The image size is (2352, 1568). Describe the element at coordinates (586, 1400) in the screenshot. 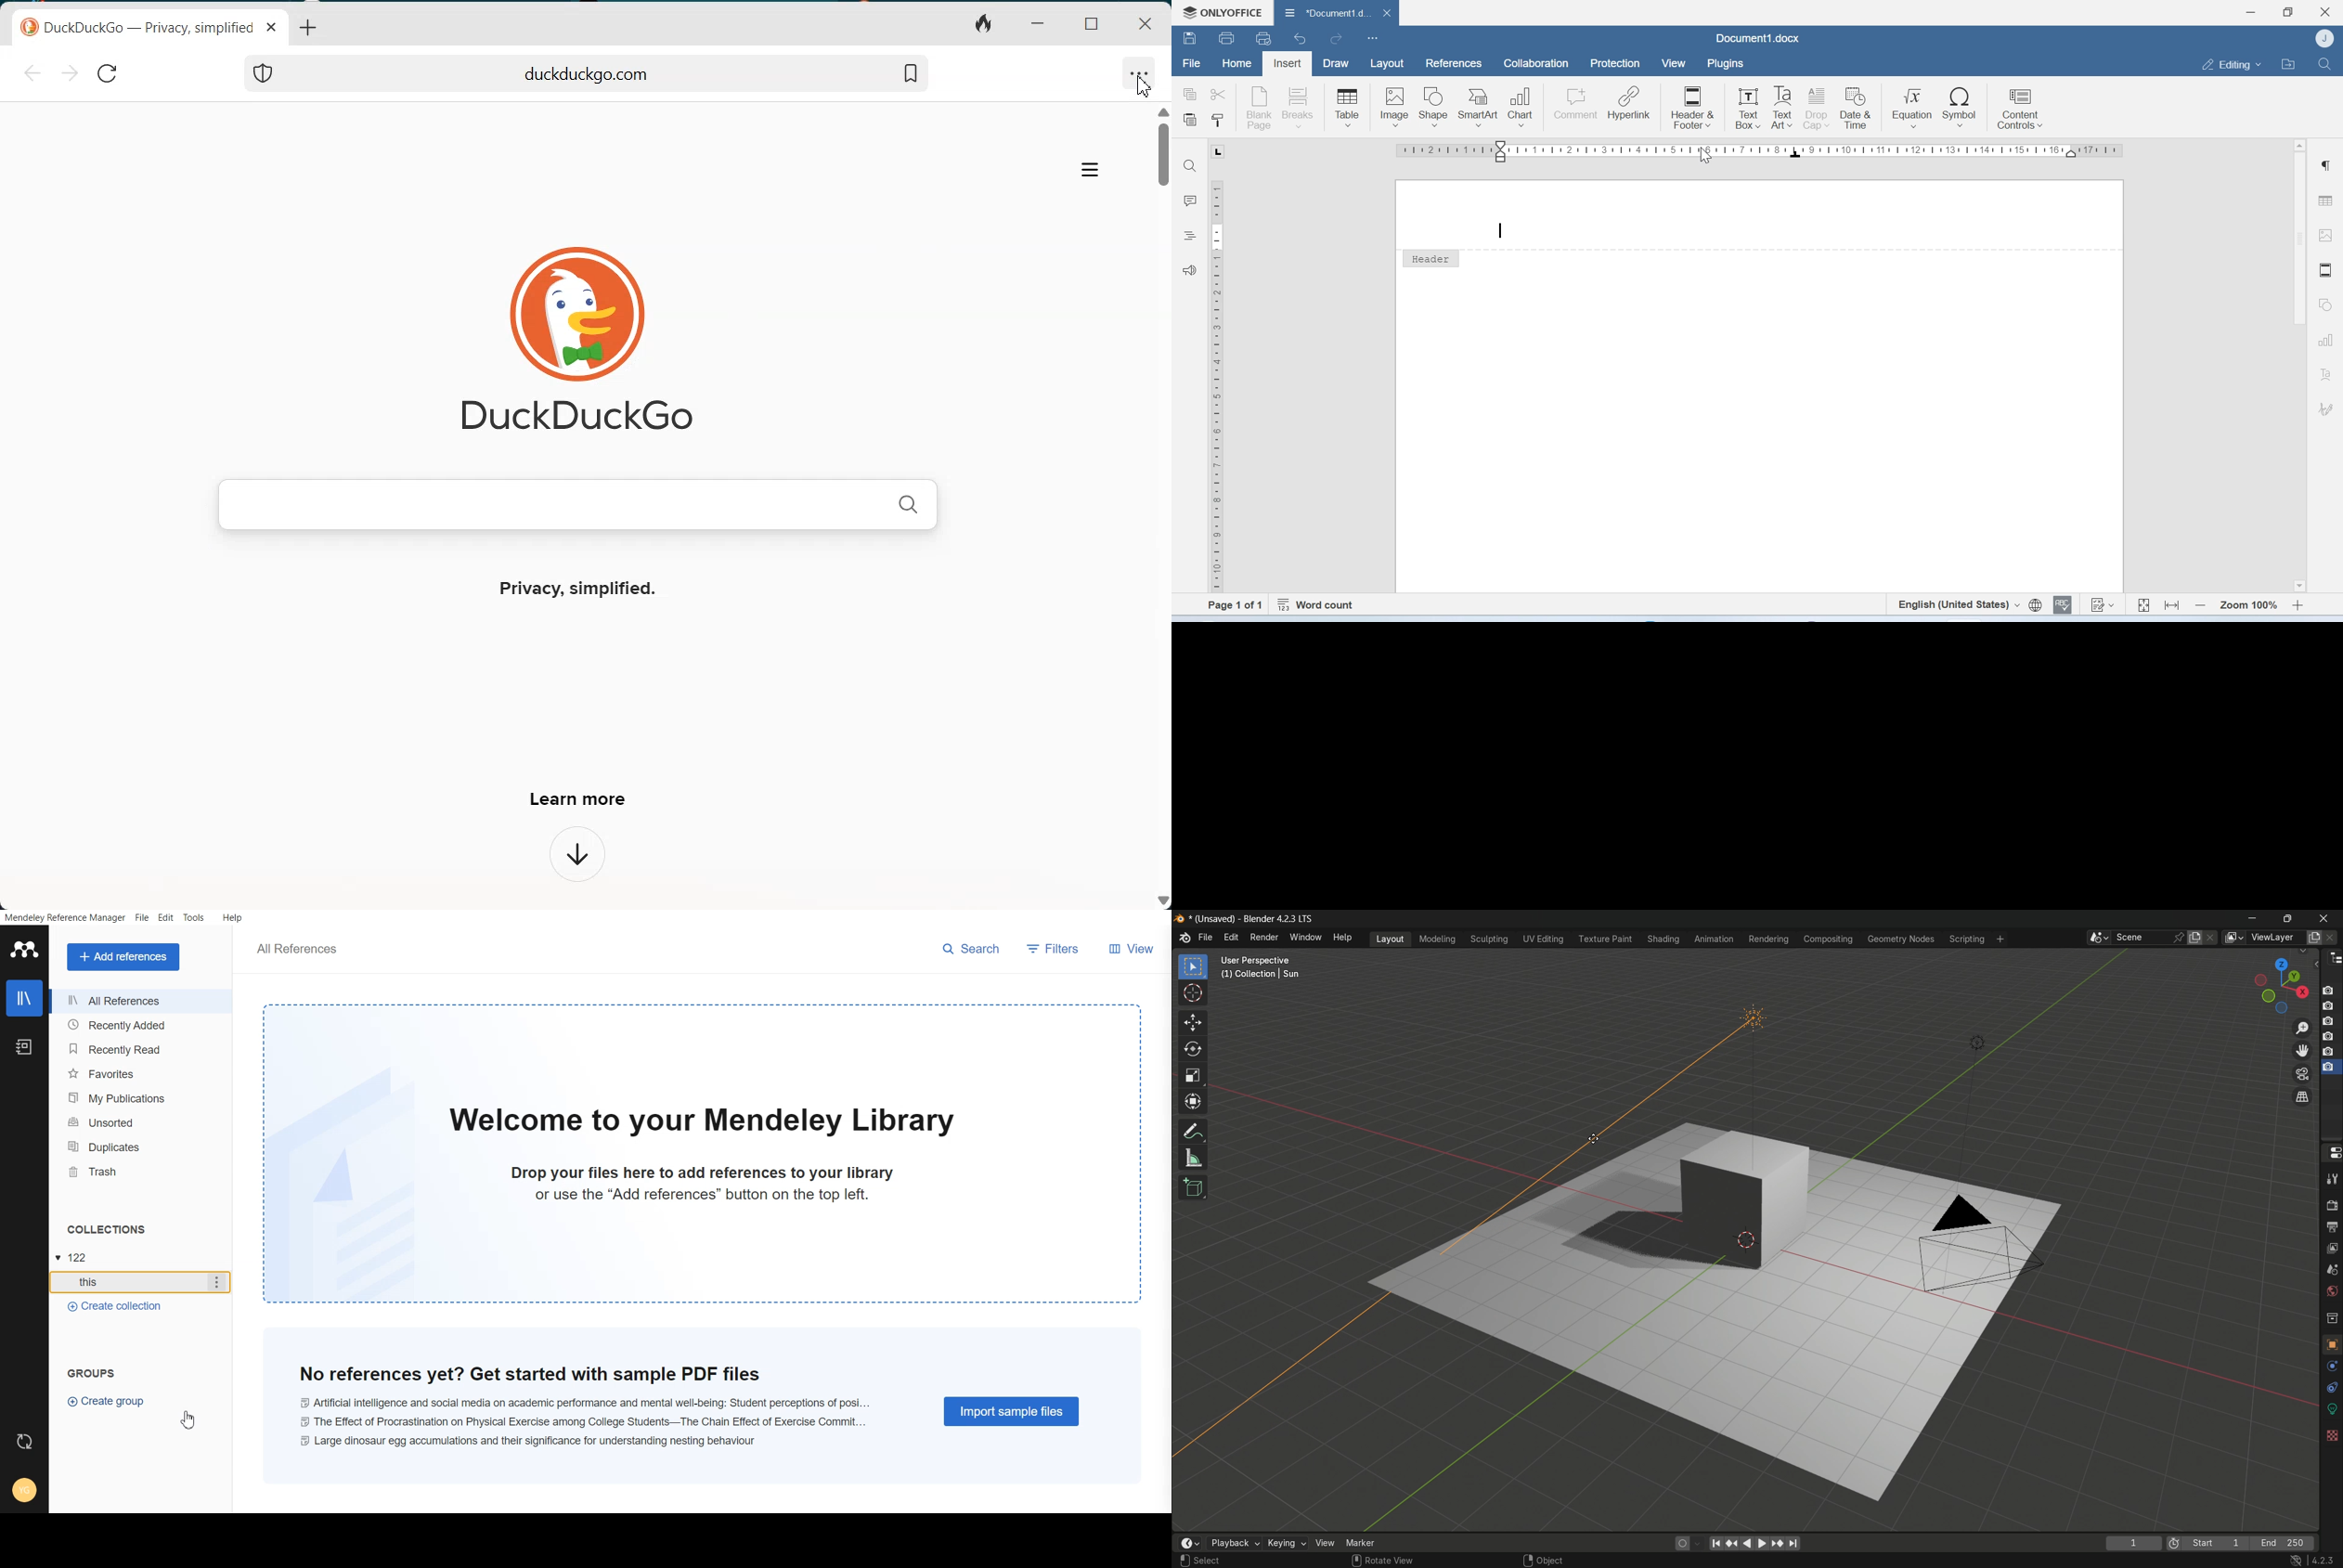

I see `Ai and social media on academic performance and mental well-being: student perceptions of posi...` at that location.